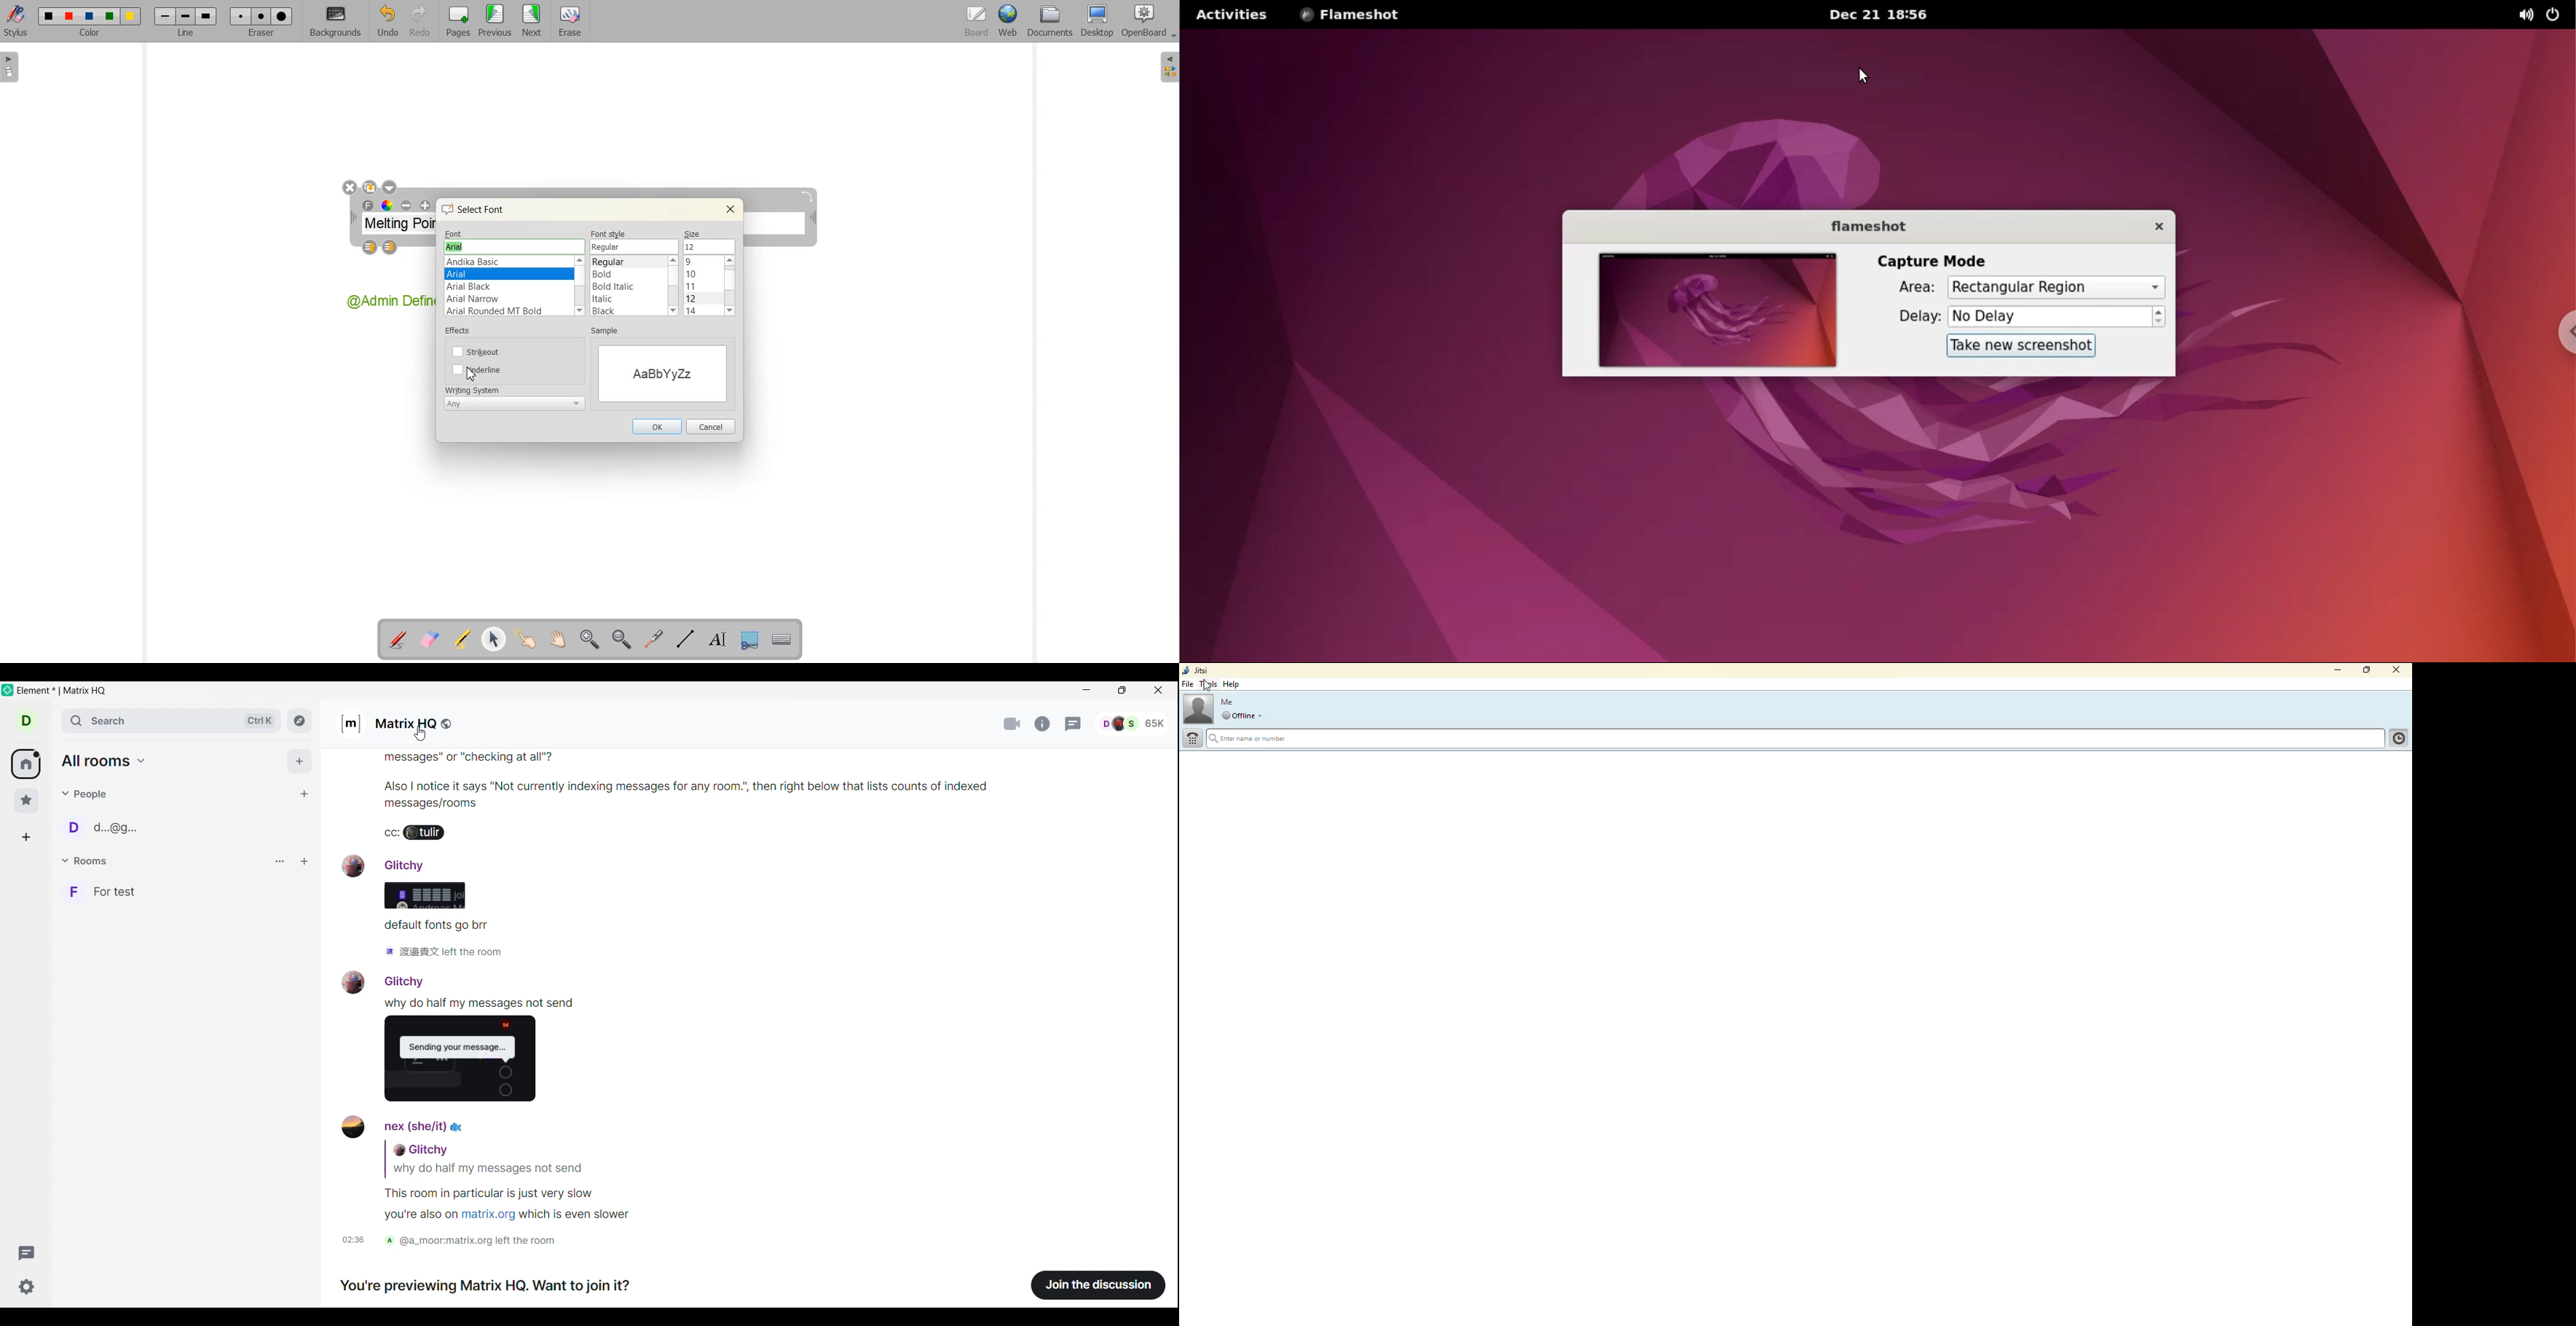  I want to click on number of people in the room, so click(1132, 722).